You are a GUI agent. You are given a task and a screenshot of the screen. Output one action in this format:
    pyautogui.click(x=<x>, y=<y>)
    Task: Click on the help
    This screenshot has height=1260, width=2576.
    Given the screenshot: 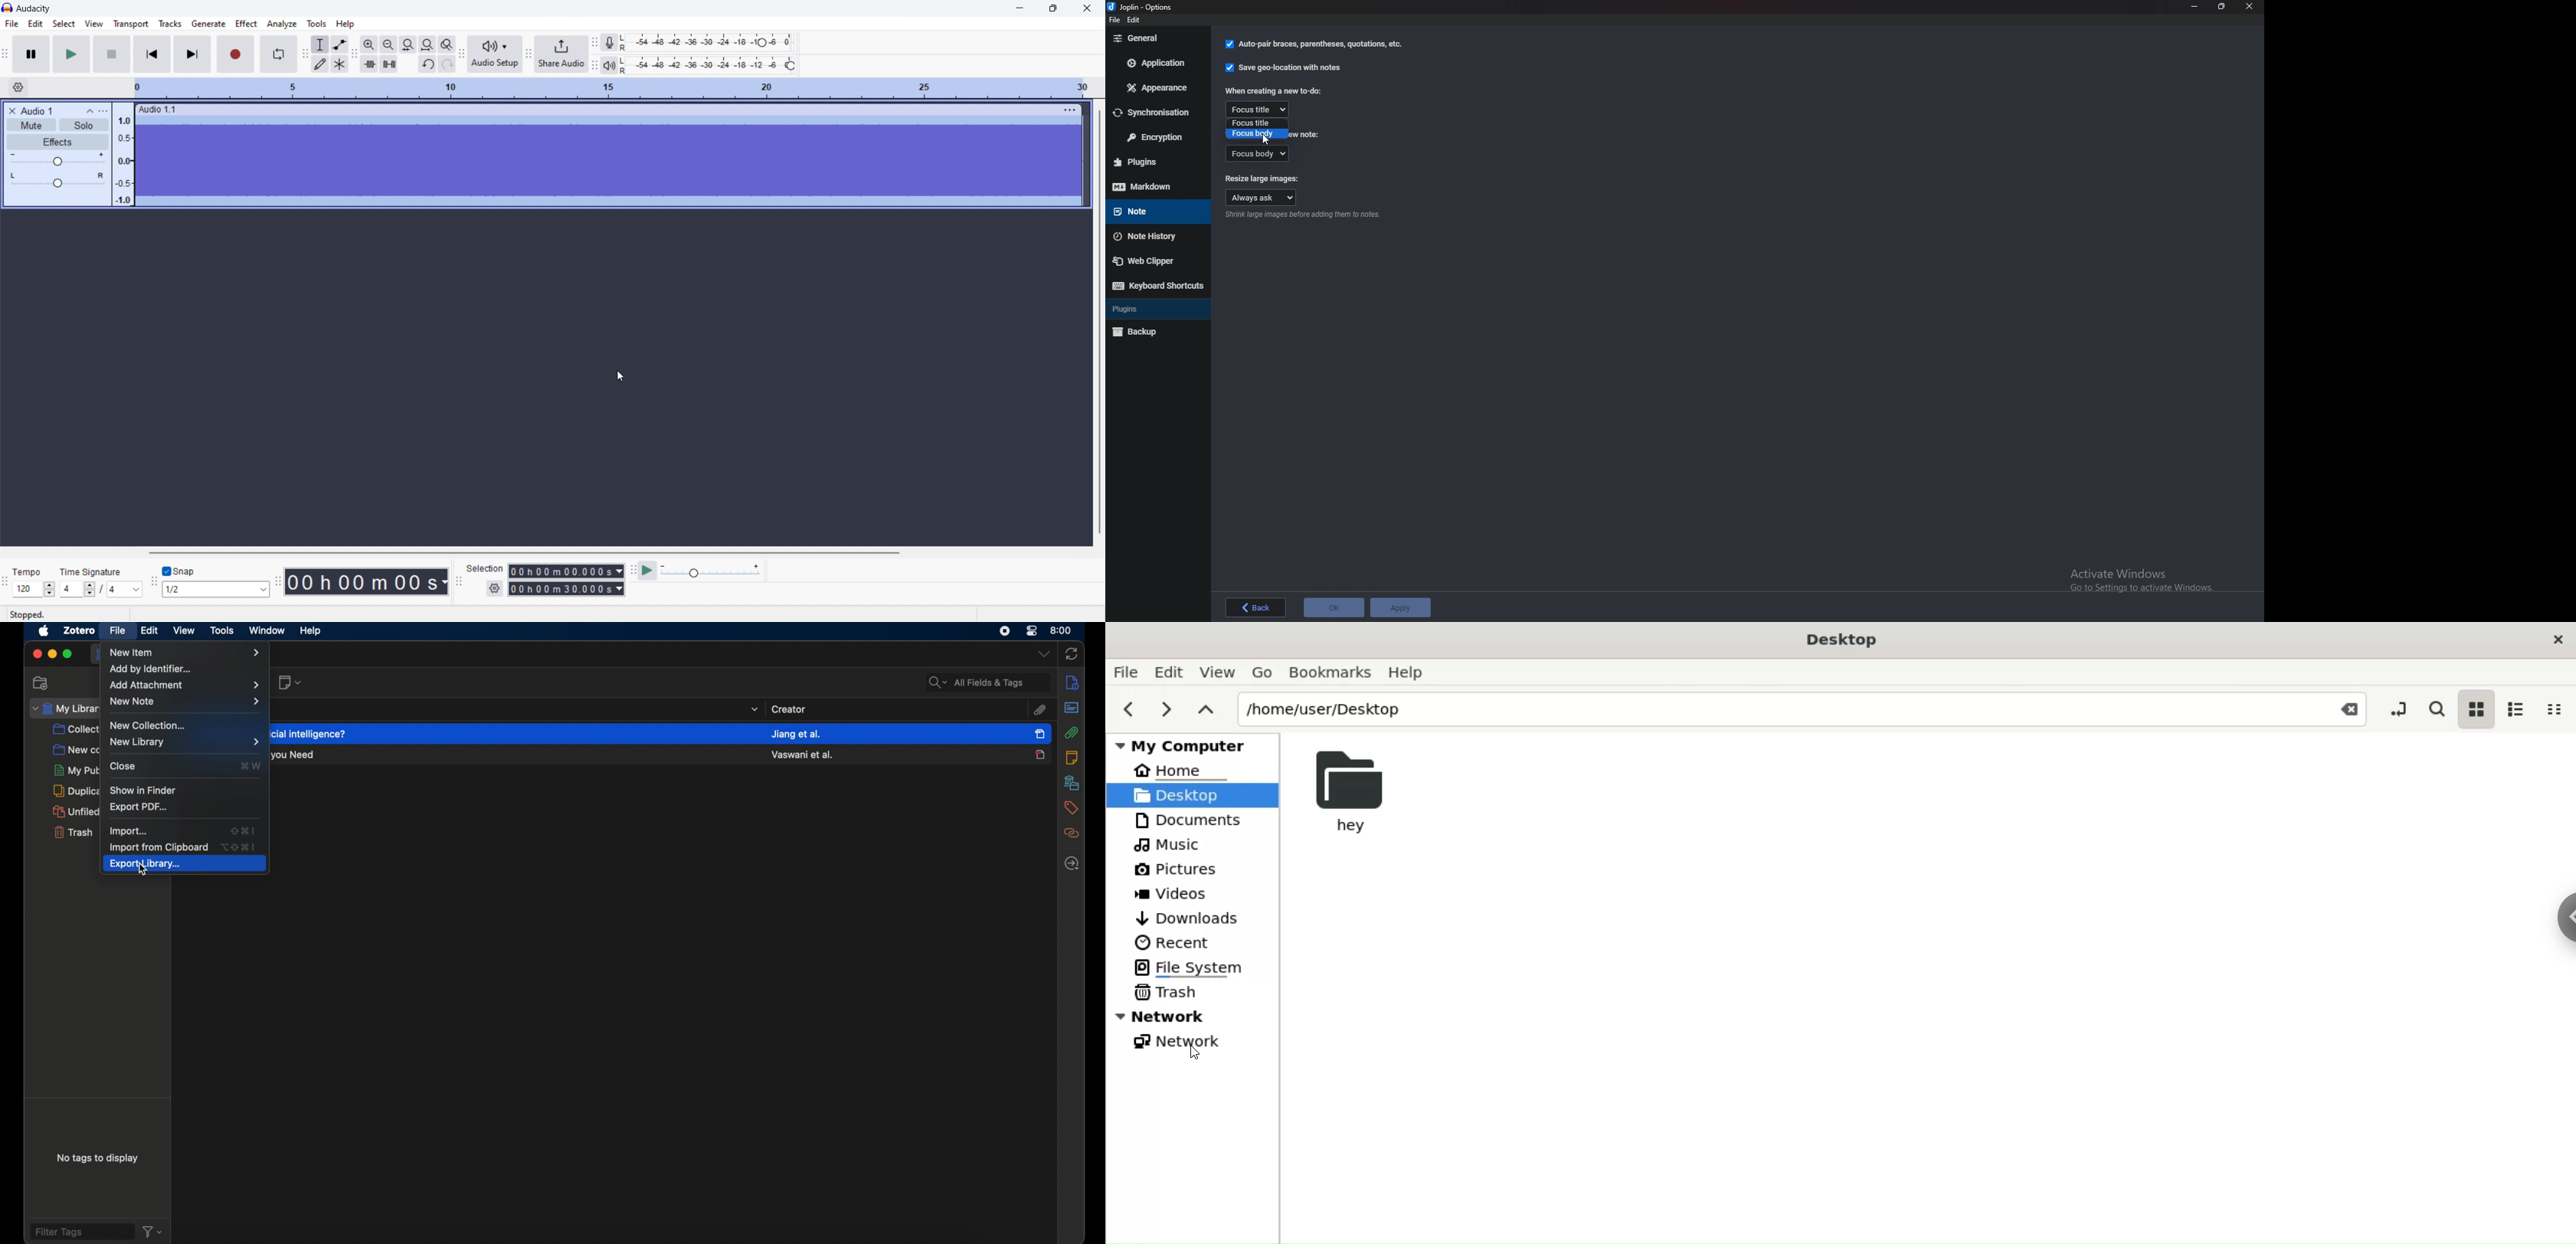 What is the action you would take?
    pyautogui.click(x=345, y=23)
    